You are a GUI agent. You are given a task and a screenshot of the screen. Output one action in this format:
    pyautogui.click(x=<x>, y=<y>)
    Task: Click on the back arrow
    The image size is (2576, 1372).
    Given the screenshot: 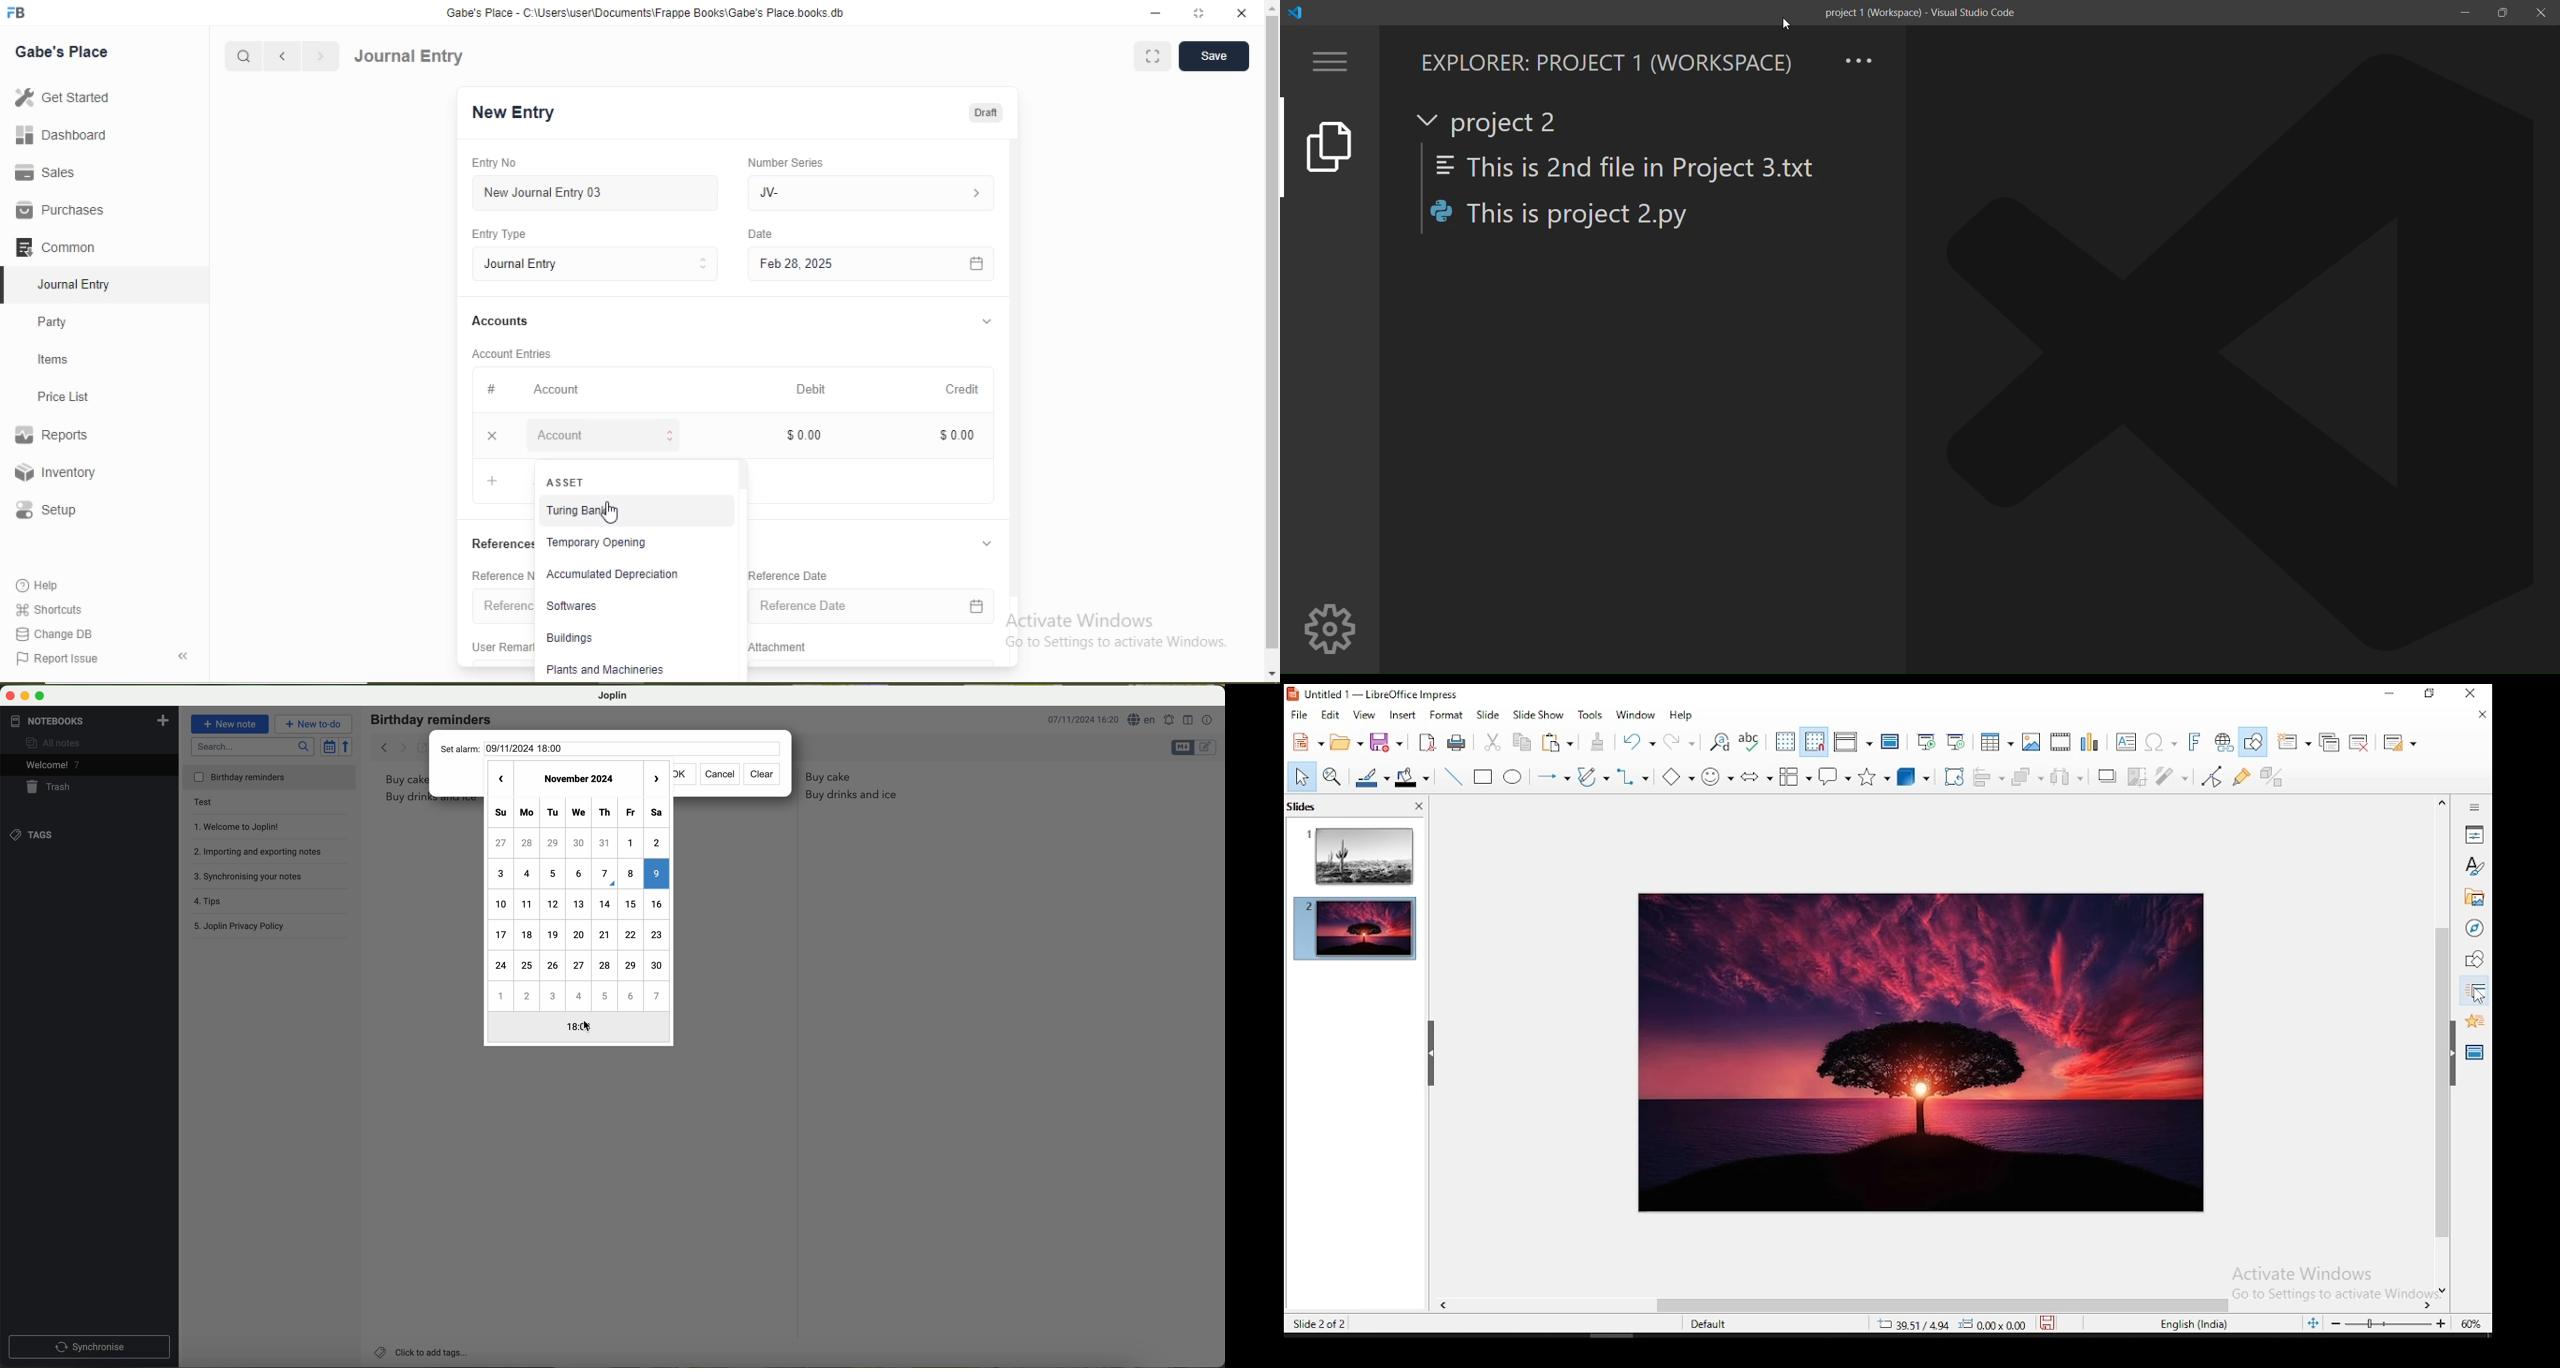 What is the action you would take?
    pyautogui.click(x=392, y=746)
    